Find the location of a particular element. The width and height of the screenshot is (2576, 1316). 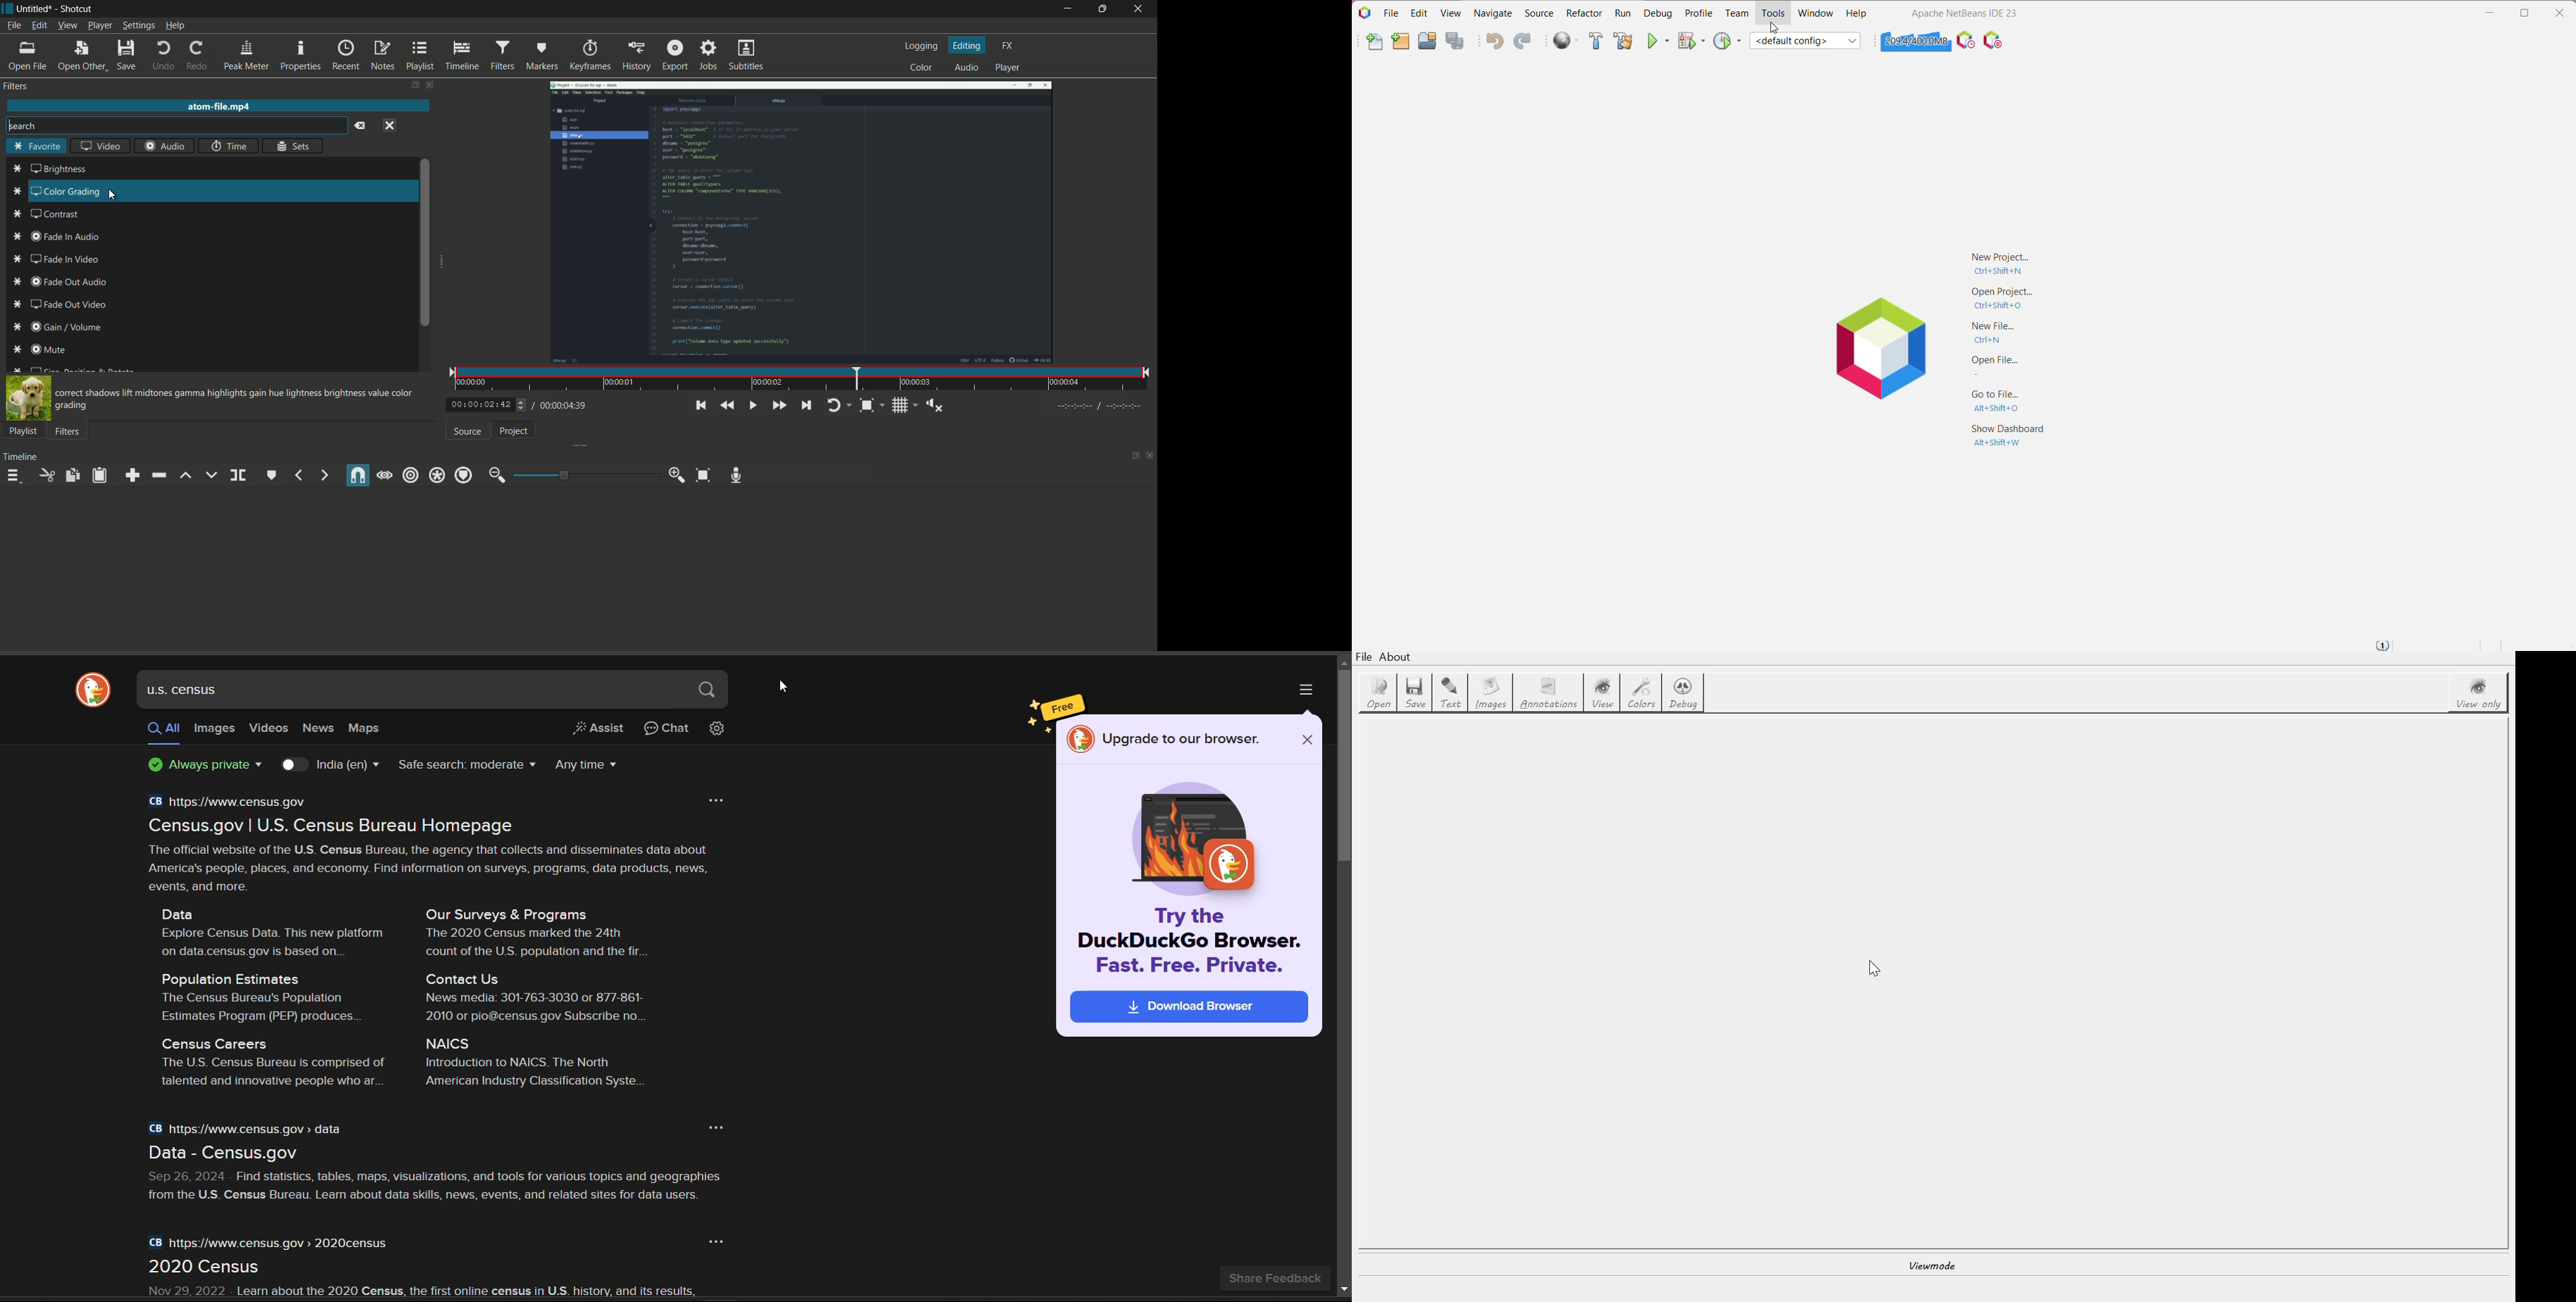

audio is located at coordinates (167, 147).